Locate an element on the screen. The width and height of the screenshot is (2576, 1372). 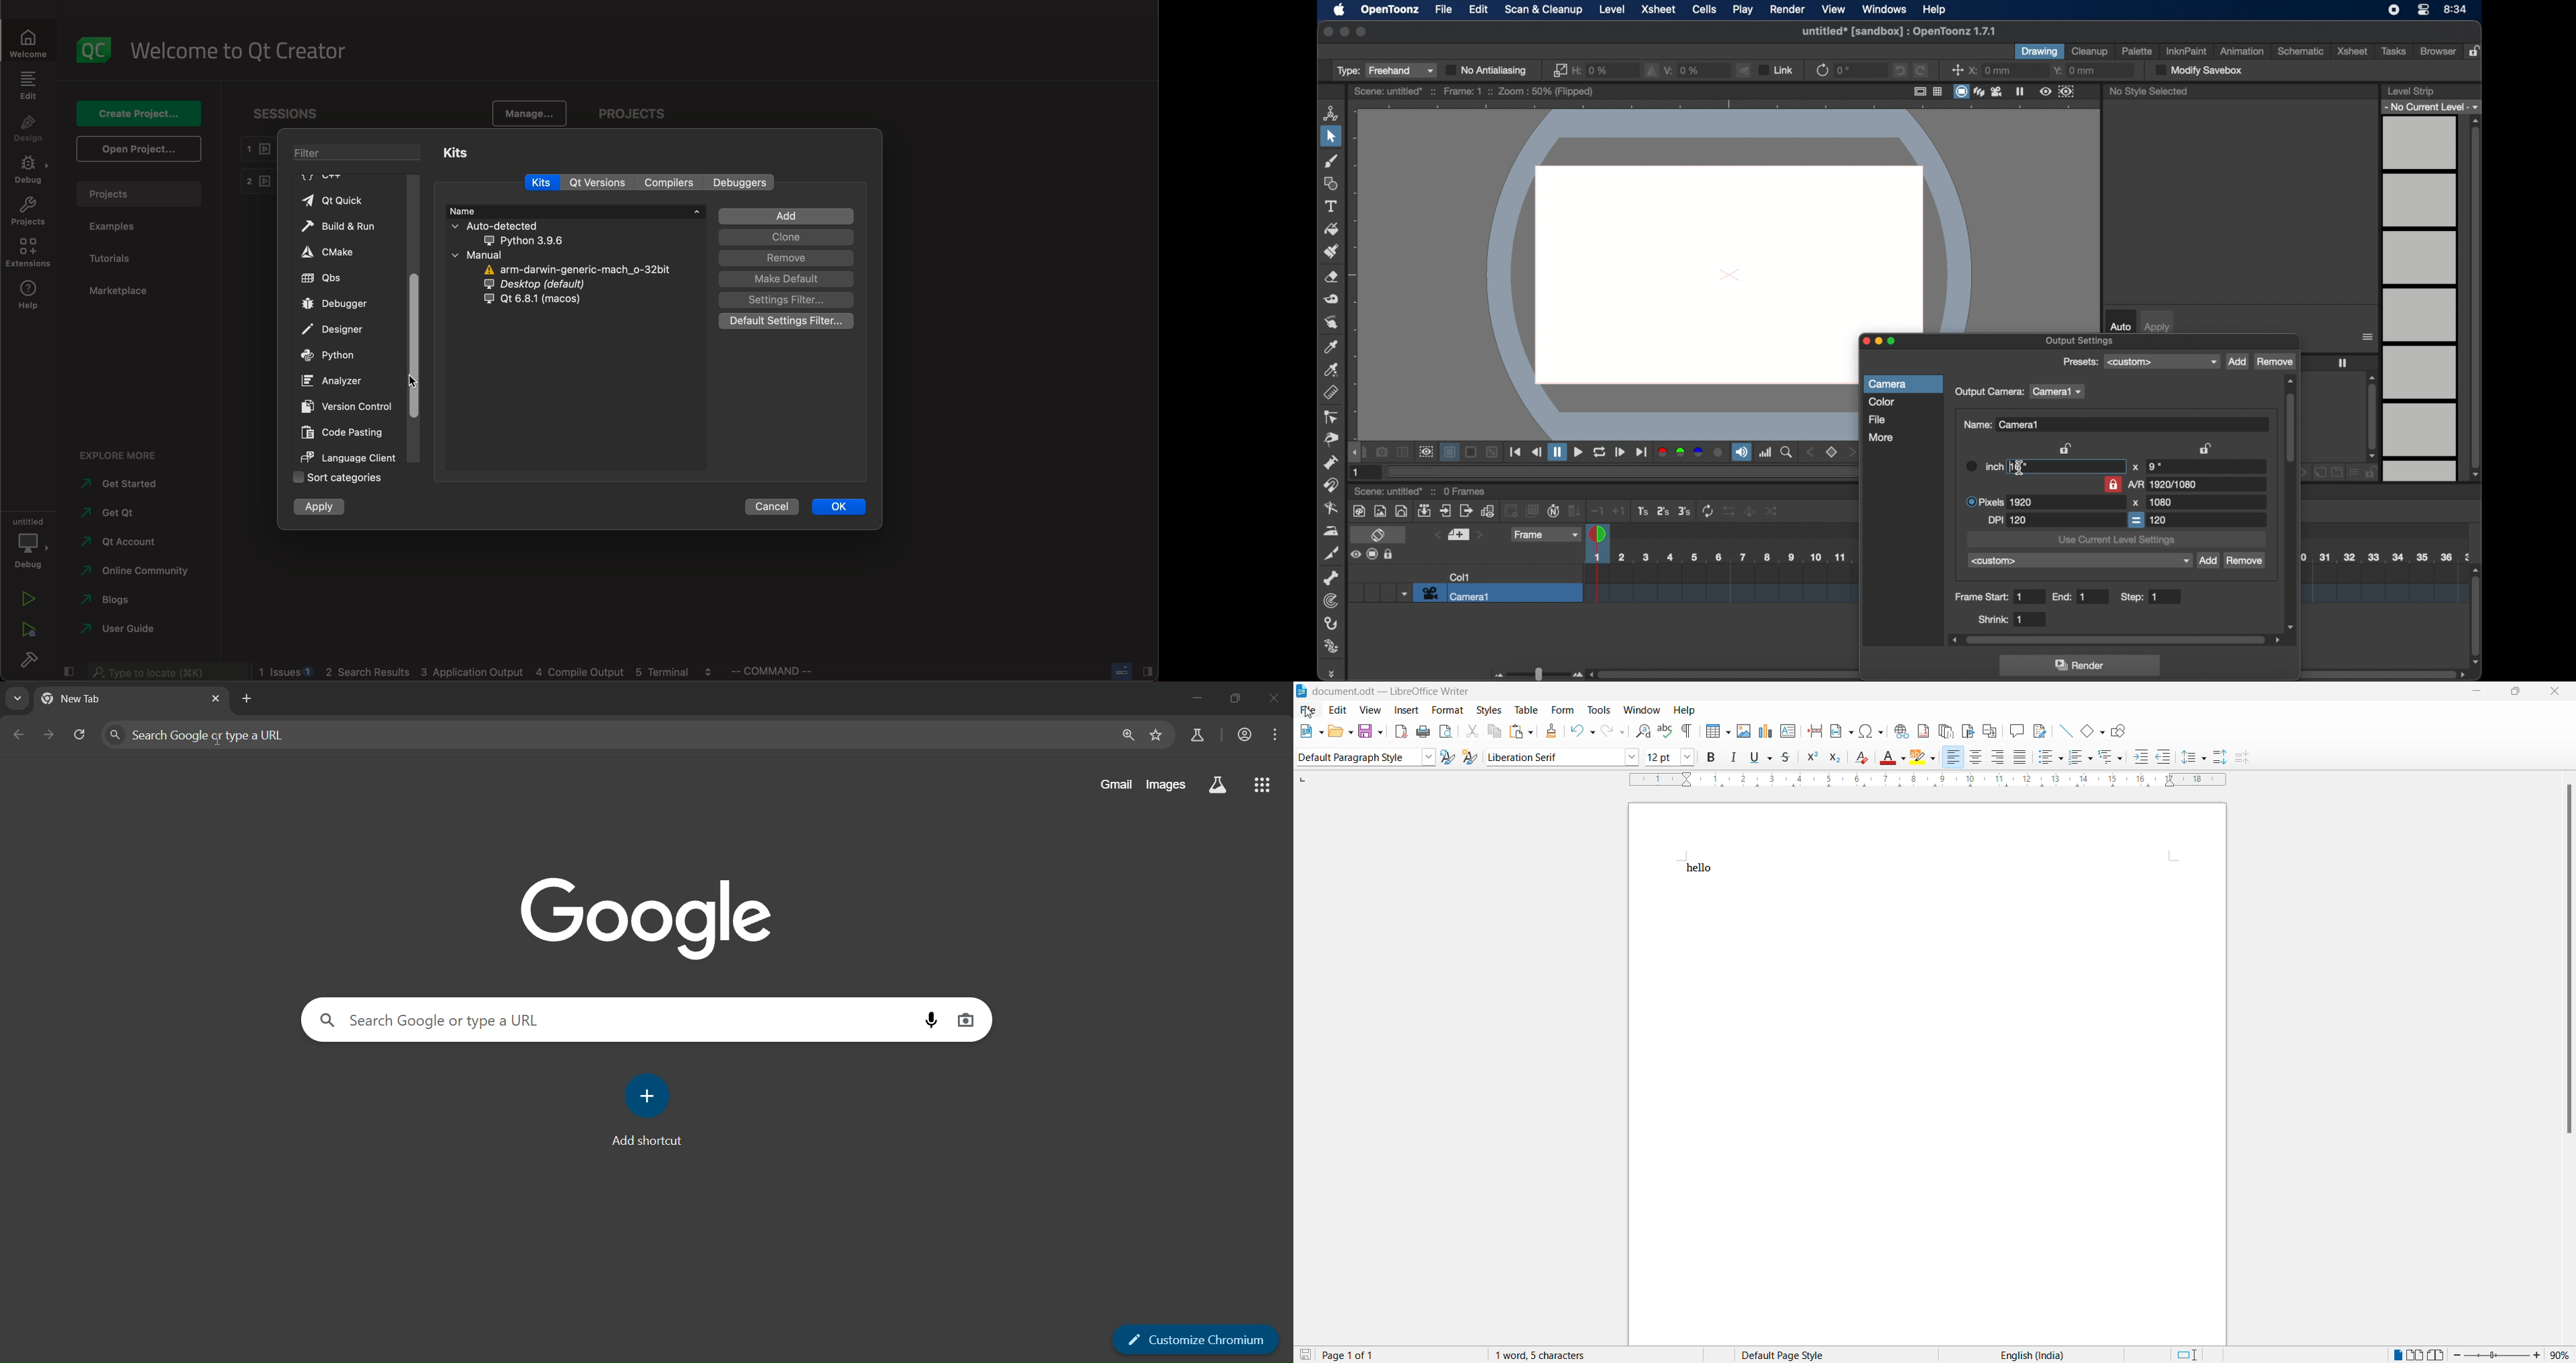
tutorials is located at coordinates (113, 259).